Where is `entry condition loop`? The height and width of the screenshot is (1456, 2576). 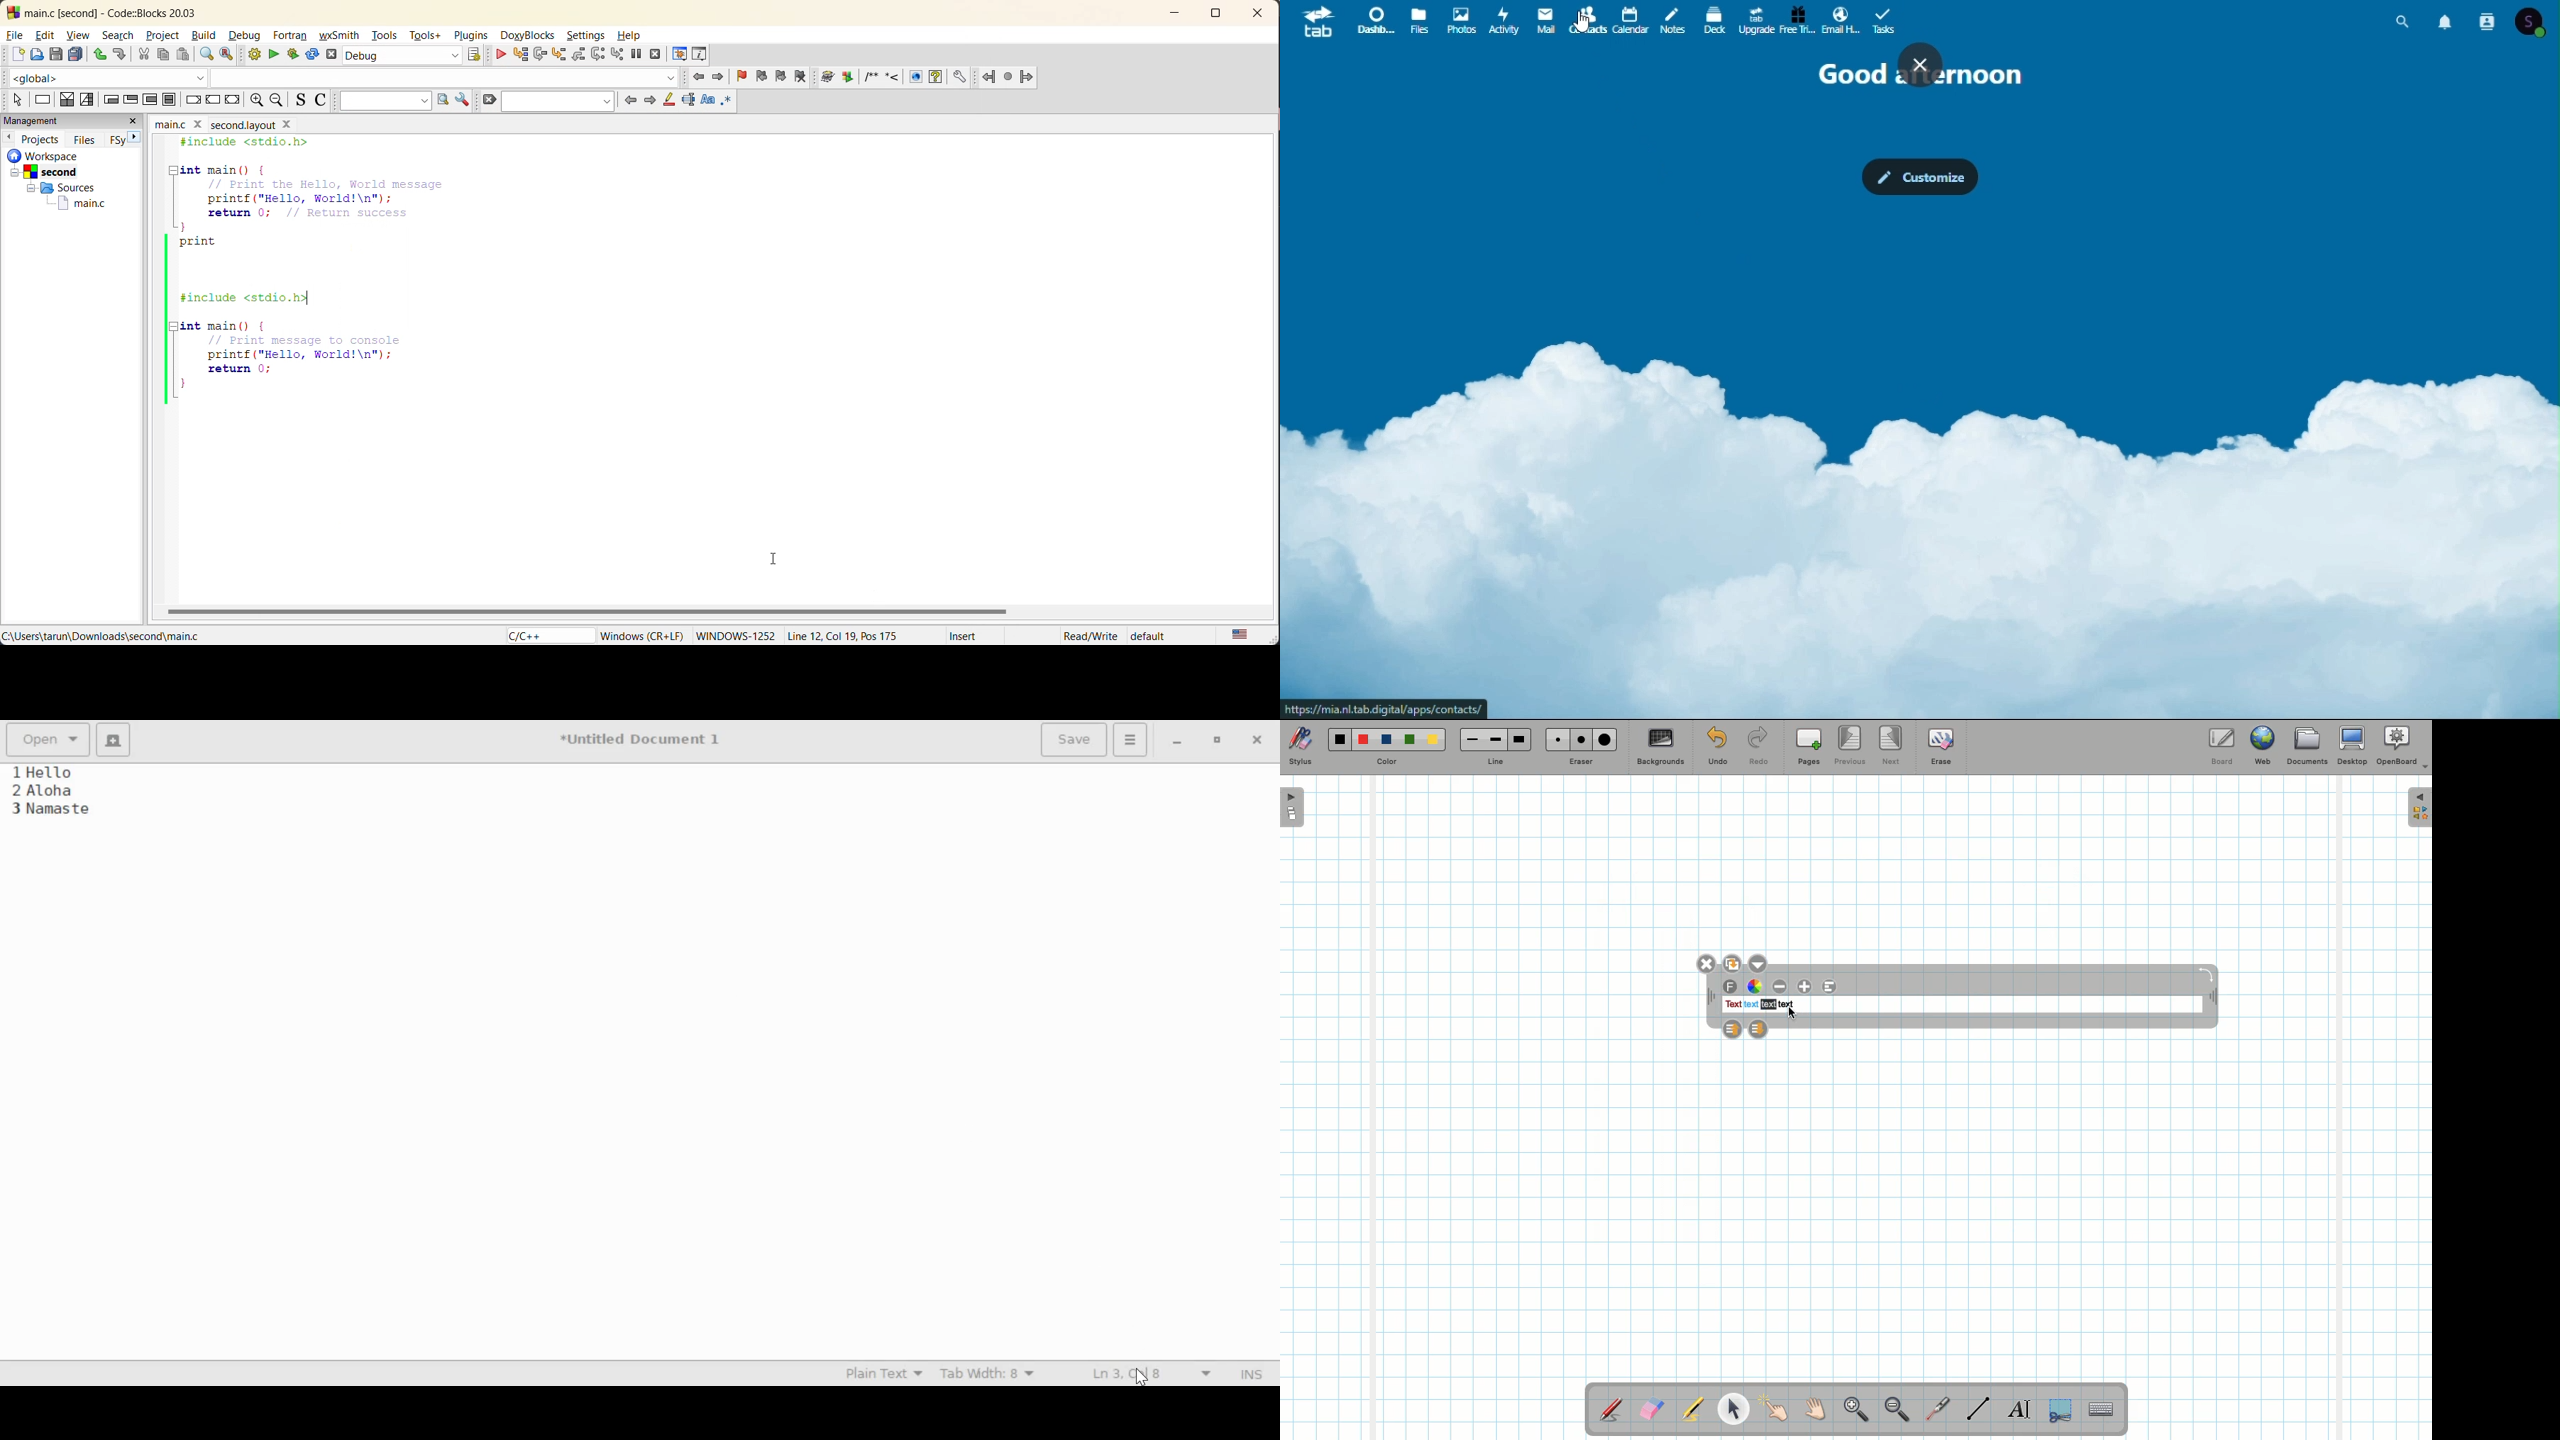 entry condition loop is located at coordinates (110, 101).